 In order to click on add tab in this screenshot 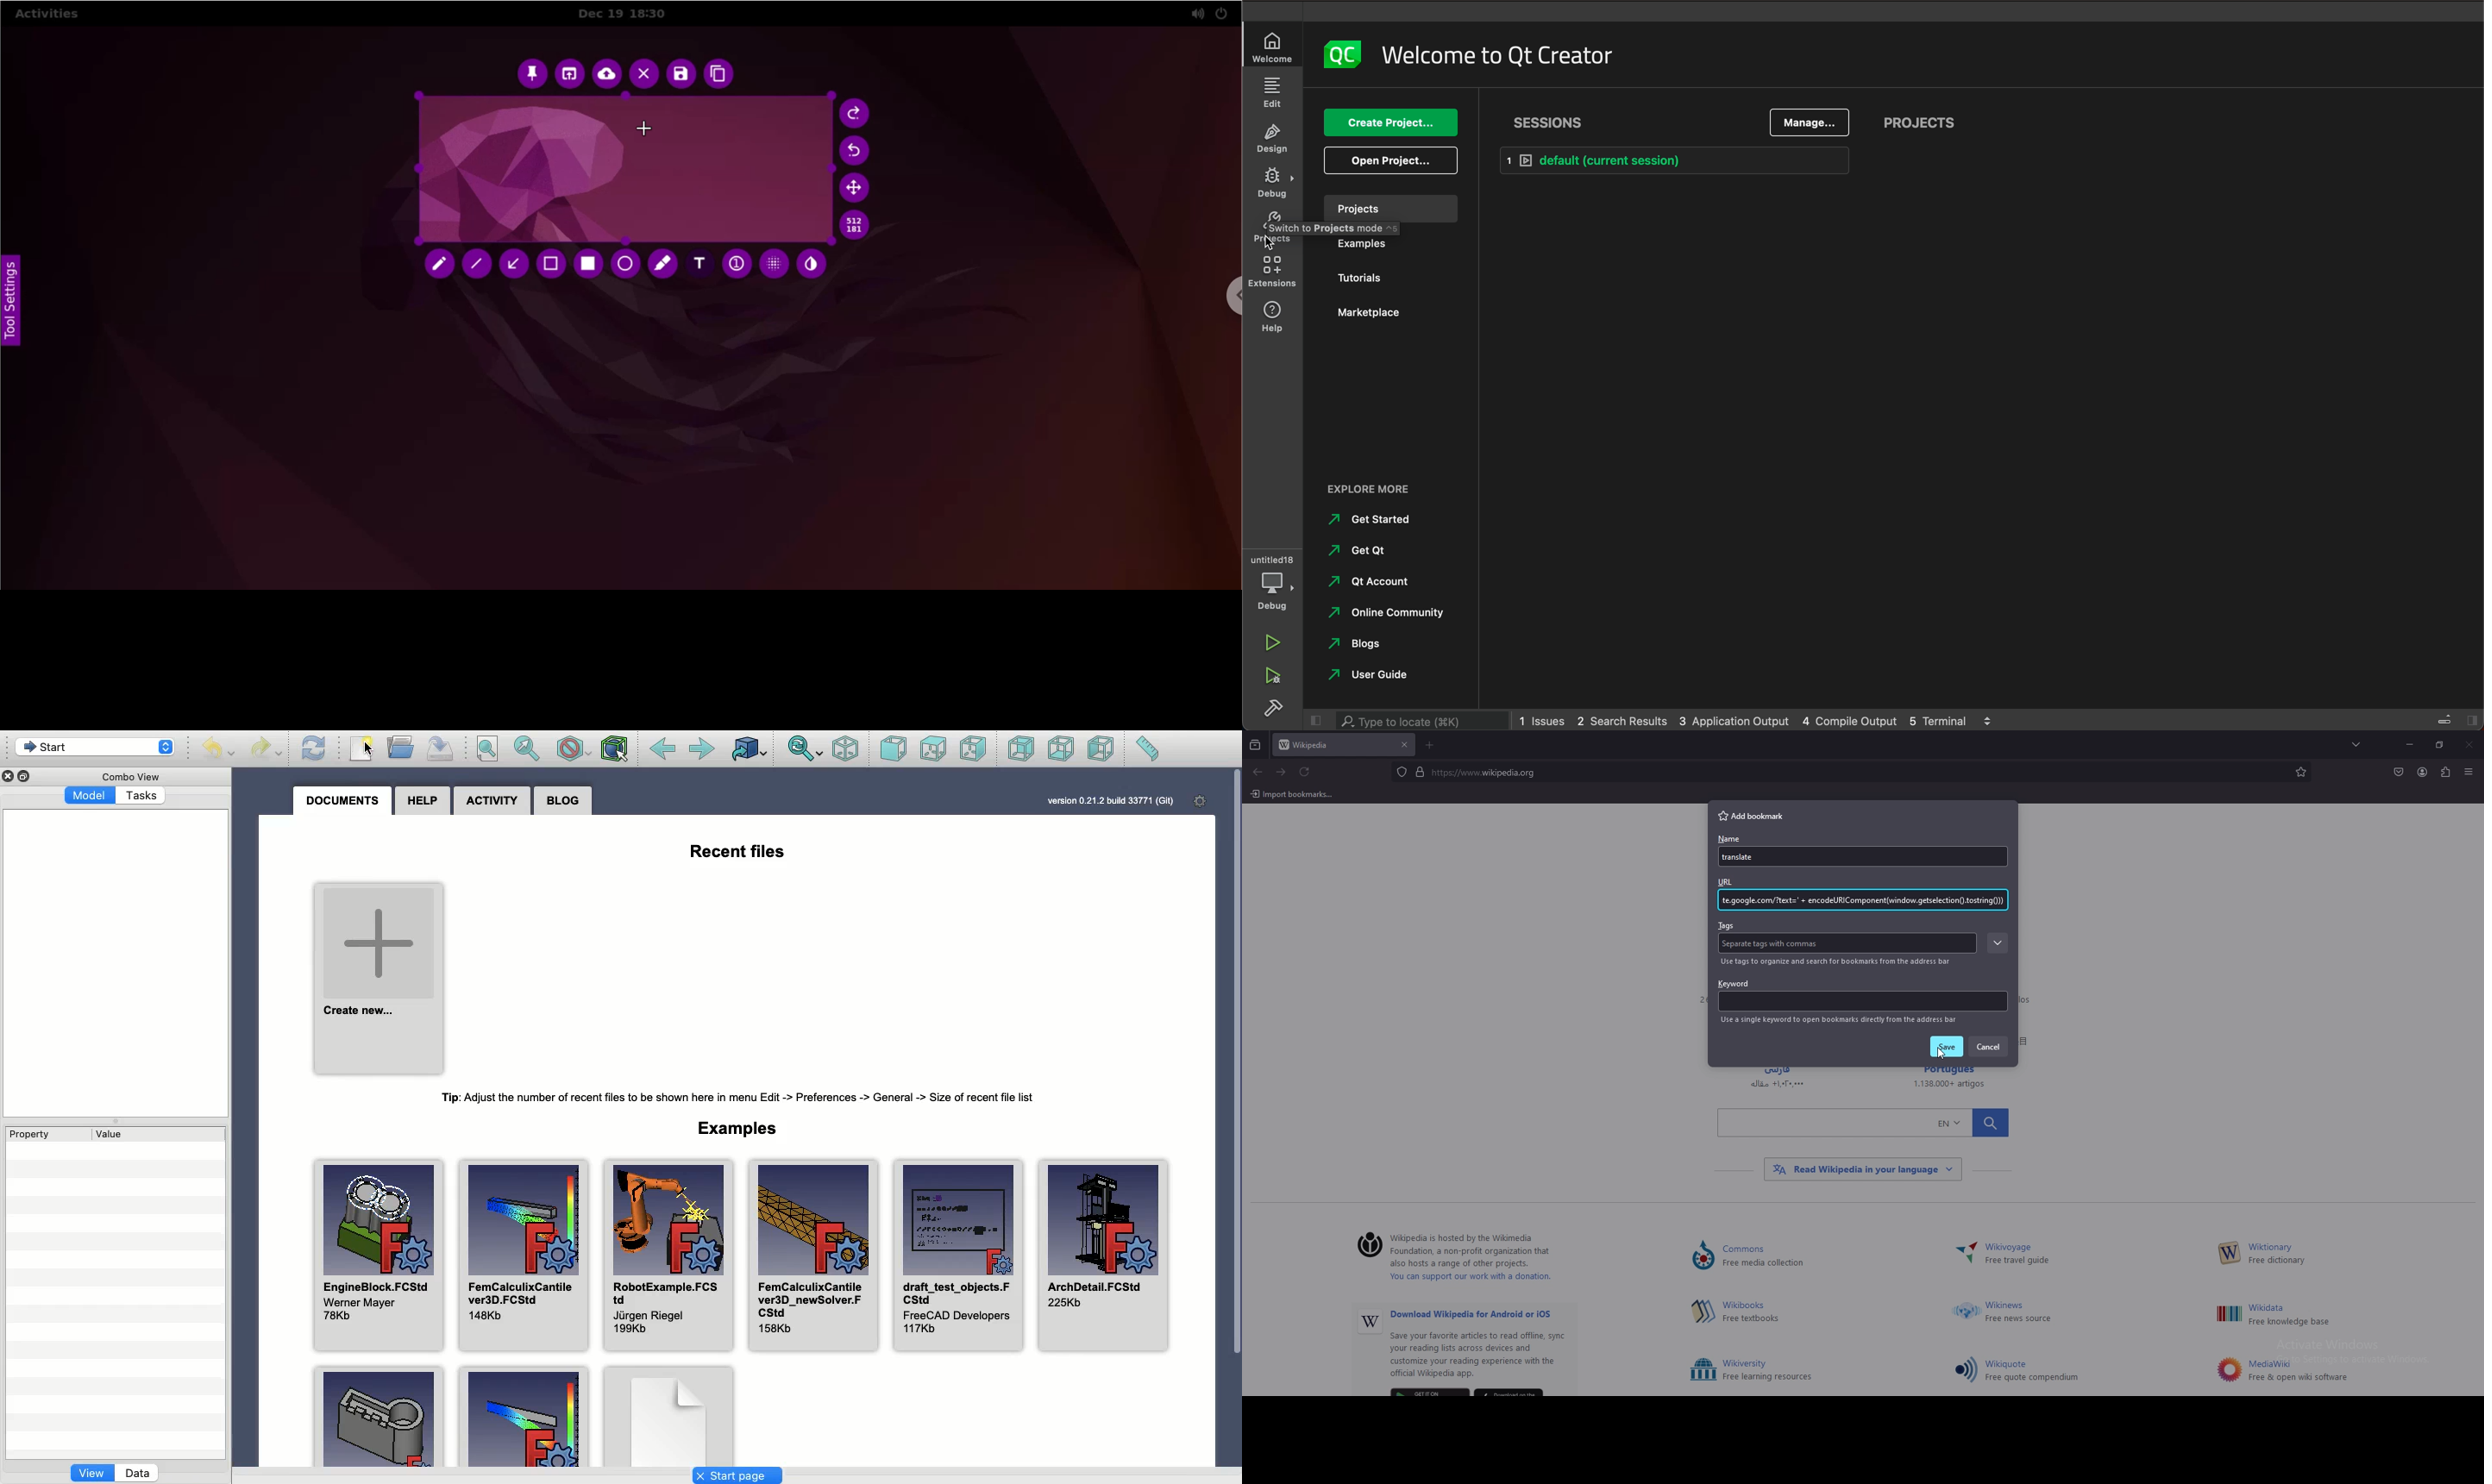, I will do `click(1431, 745)`.